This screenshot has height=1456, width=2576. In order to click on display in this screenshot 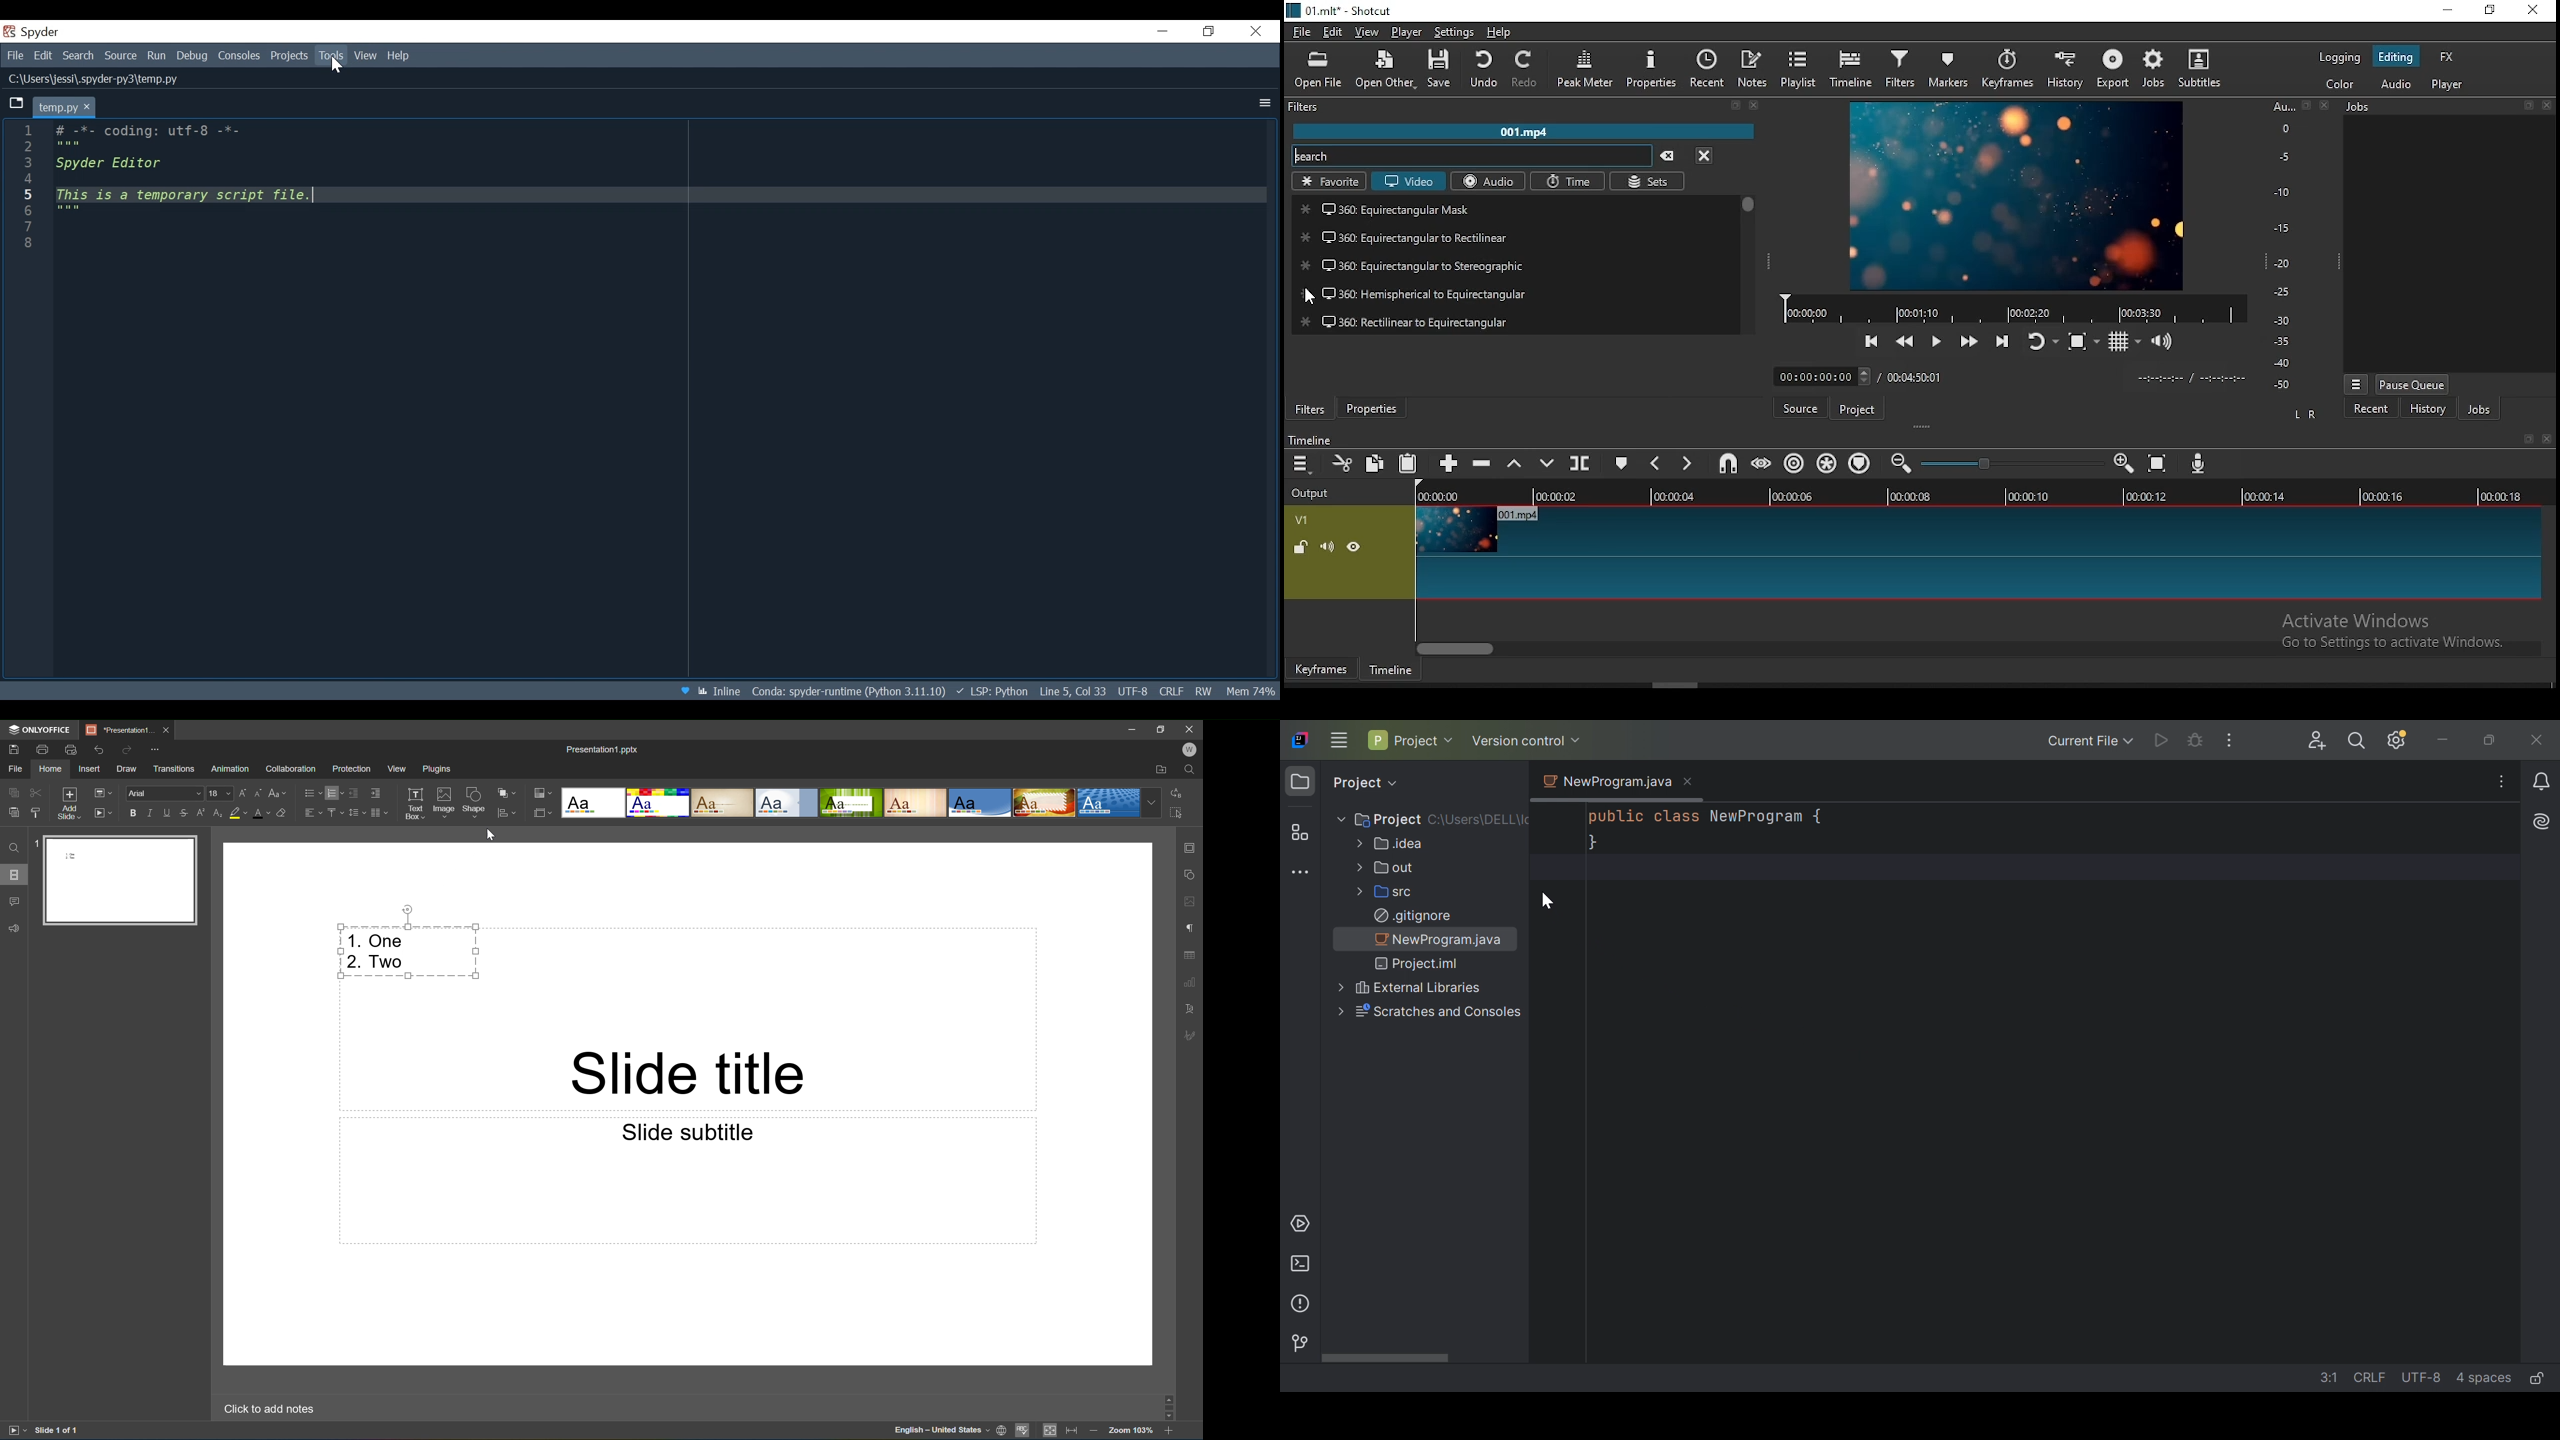, I will do `click(2452, 244)`.